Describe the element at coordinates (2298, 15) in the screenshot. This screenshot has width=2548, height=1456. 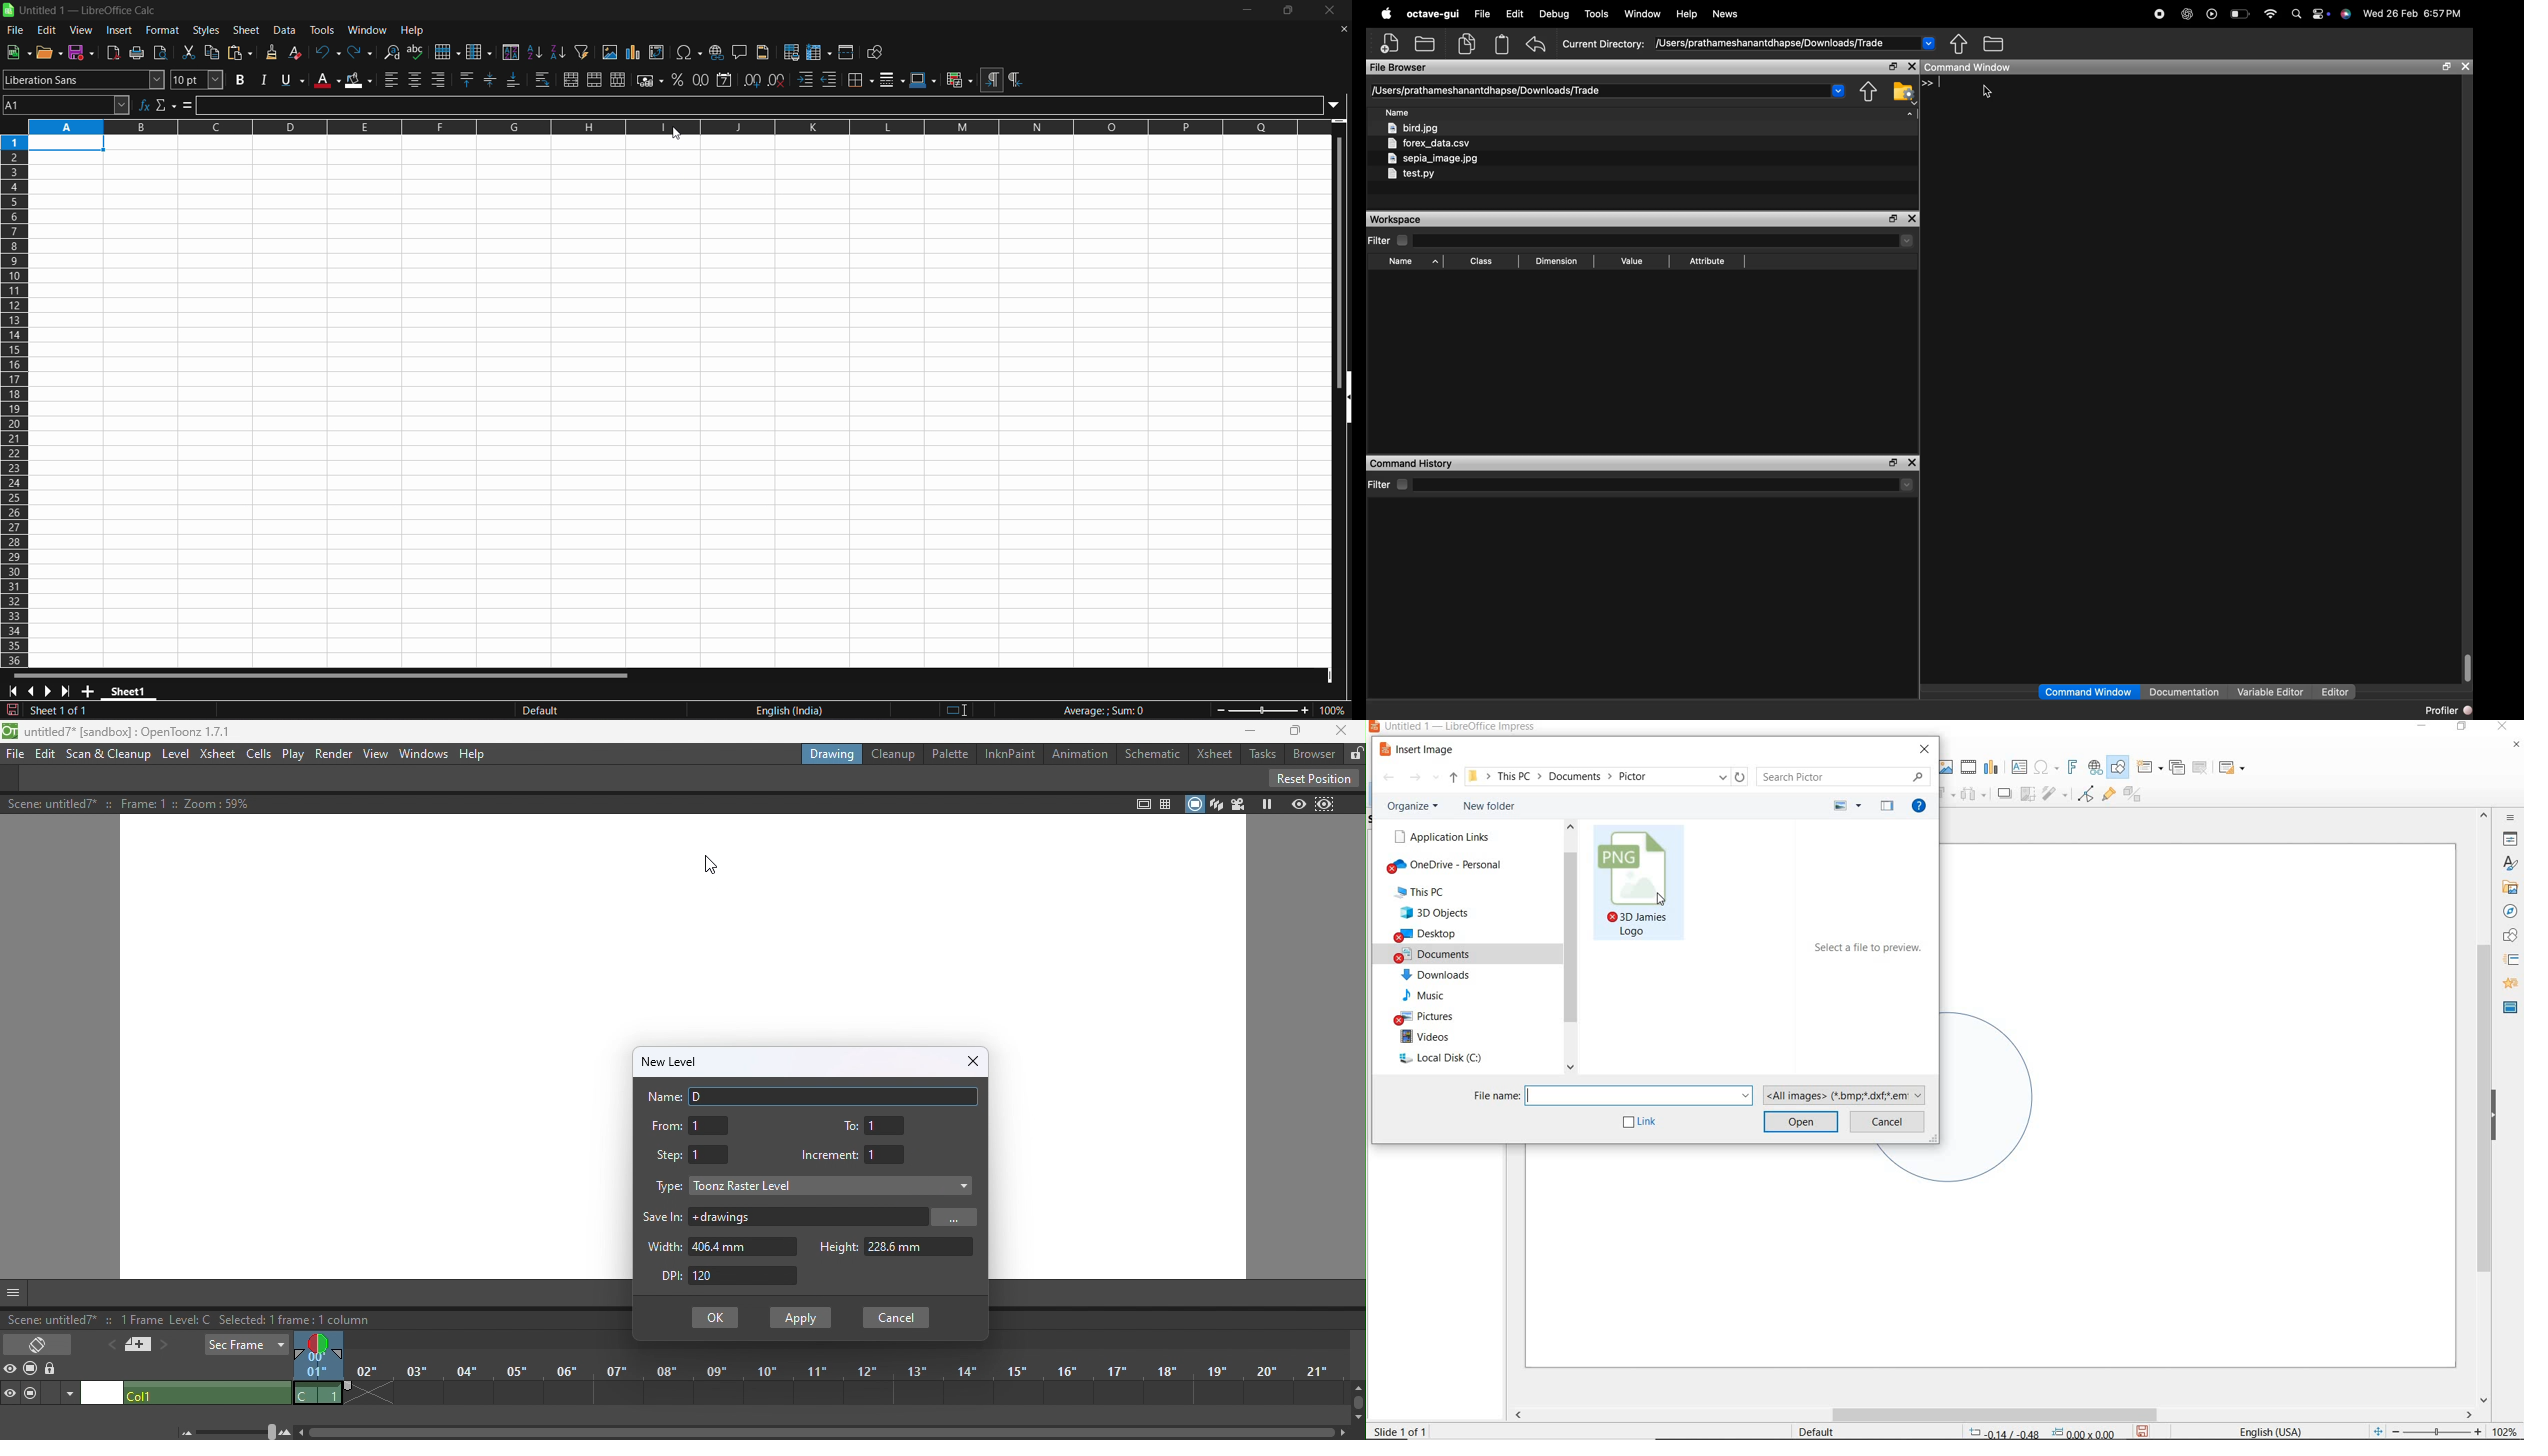
I see `search` at that location.